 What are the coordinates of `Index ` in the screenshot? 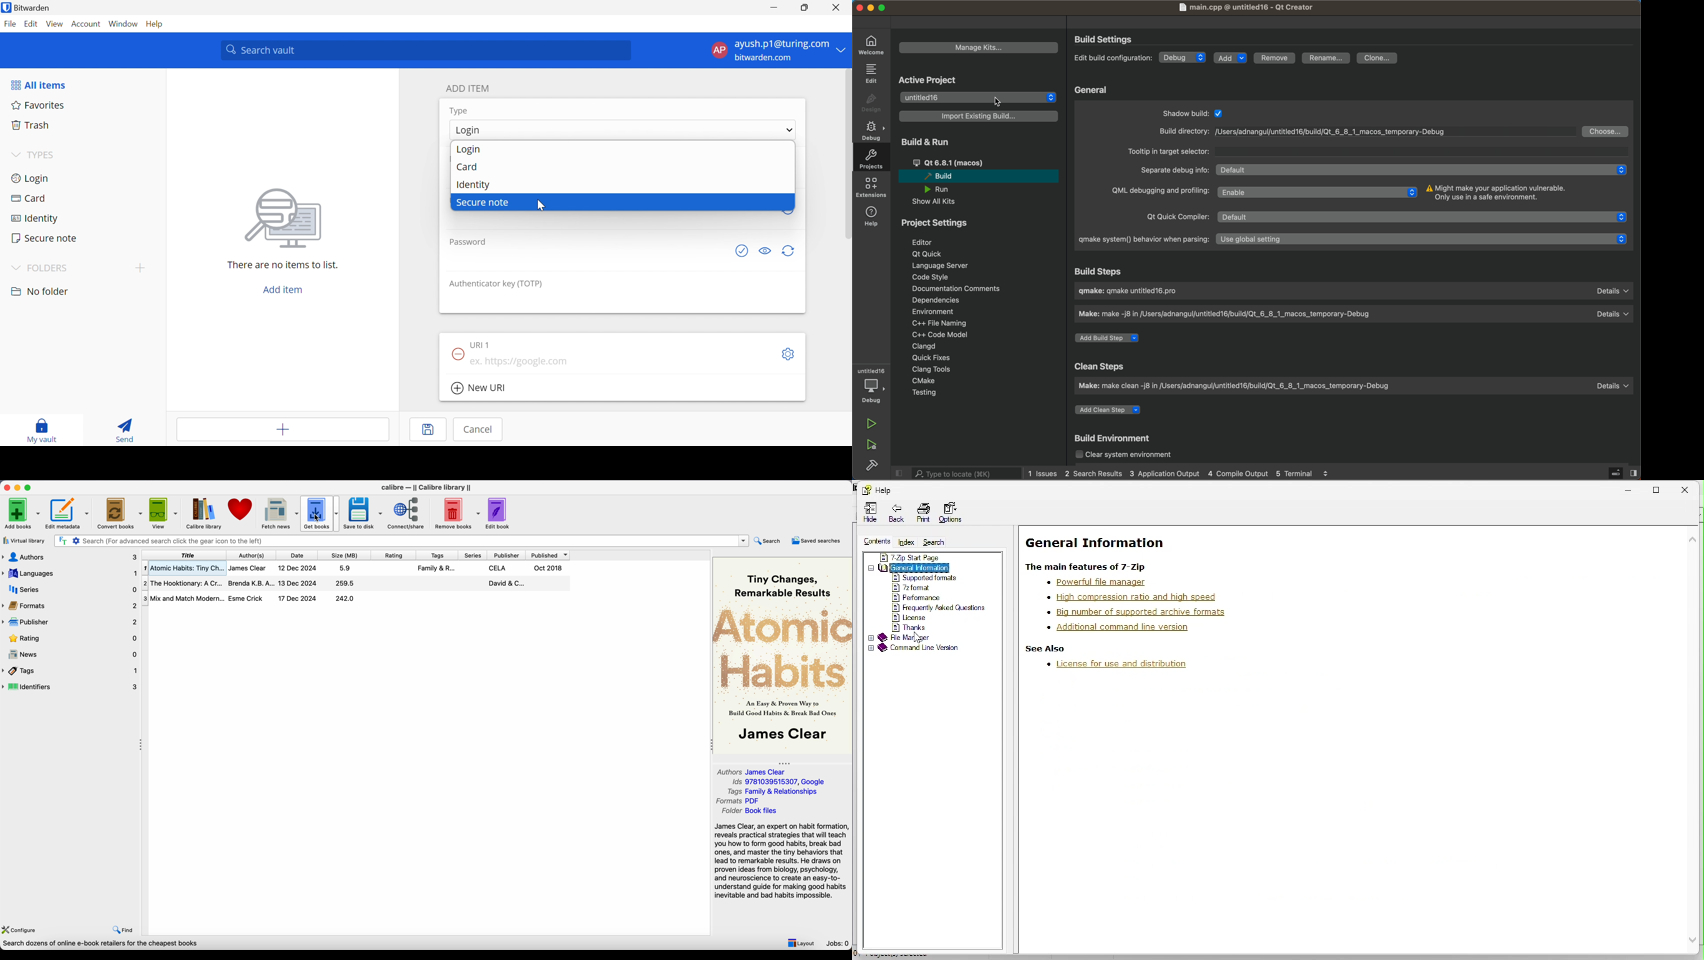 It's located at (904, 542).